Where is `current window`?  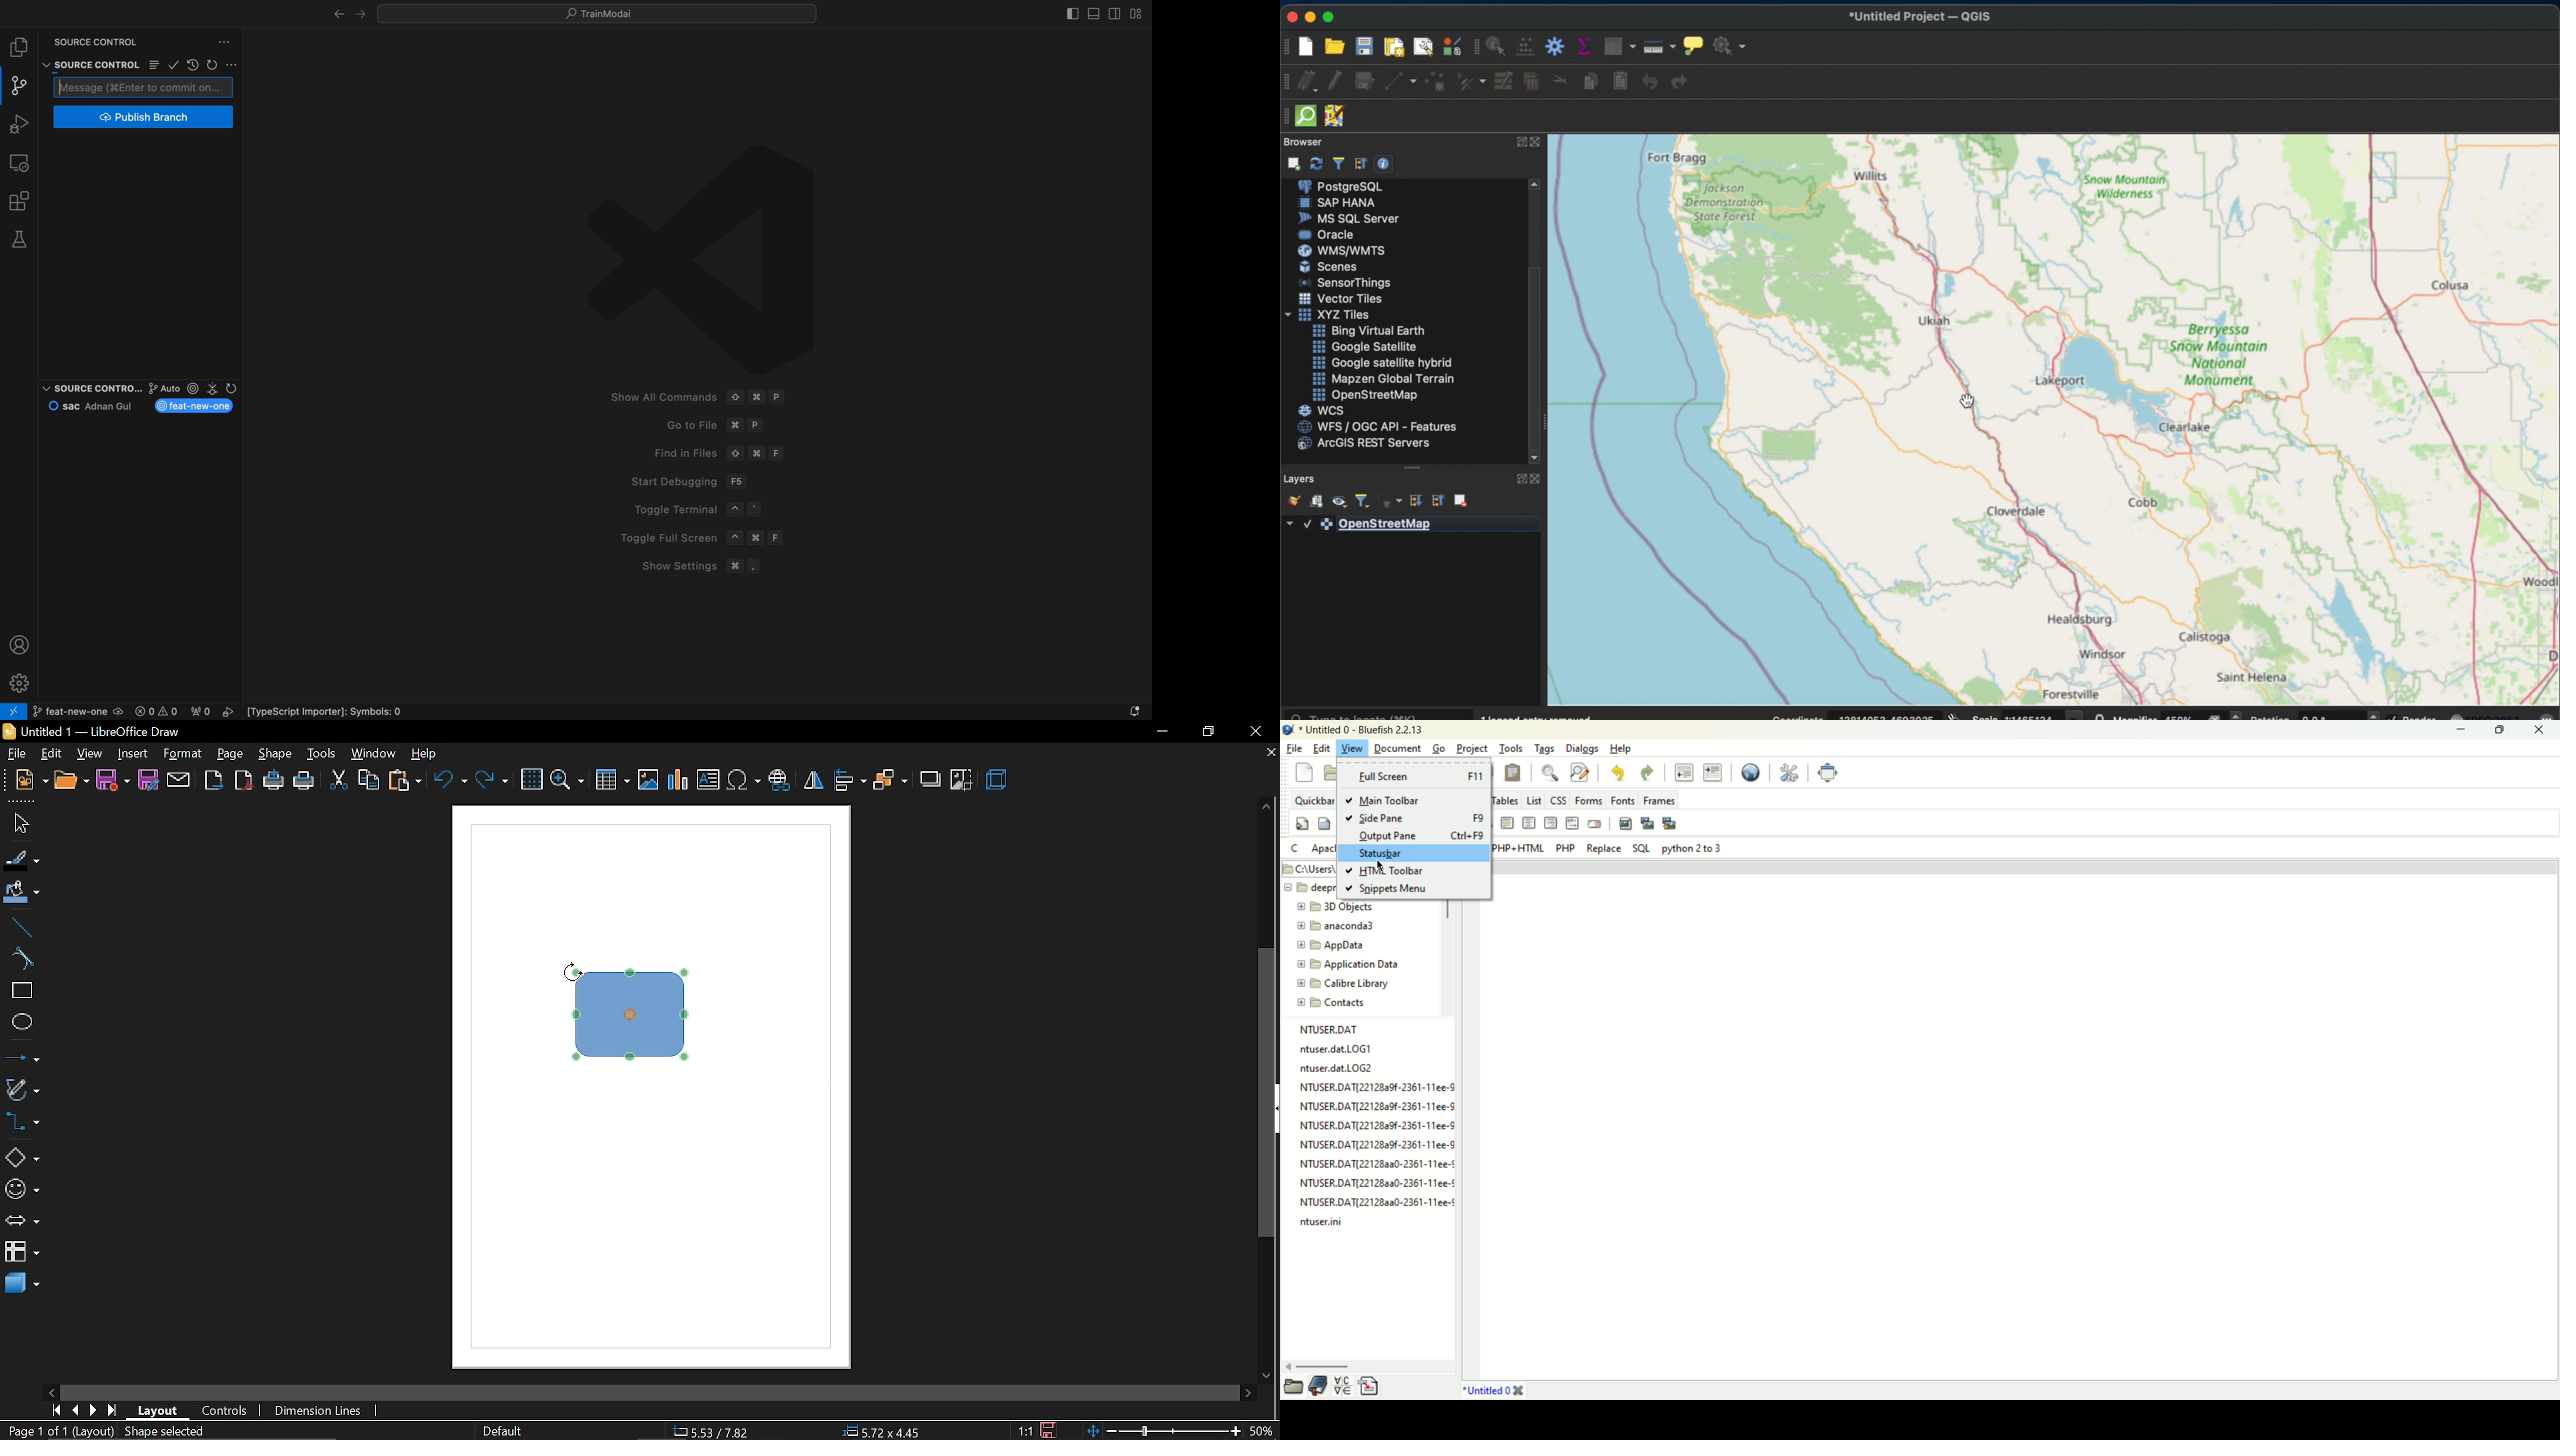
current window is located at coordinates (93, 731).